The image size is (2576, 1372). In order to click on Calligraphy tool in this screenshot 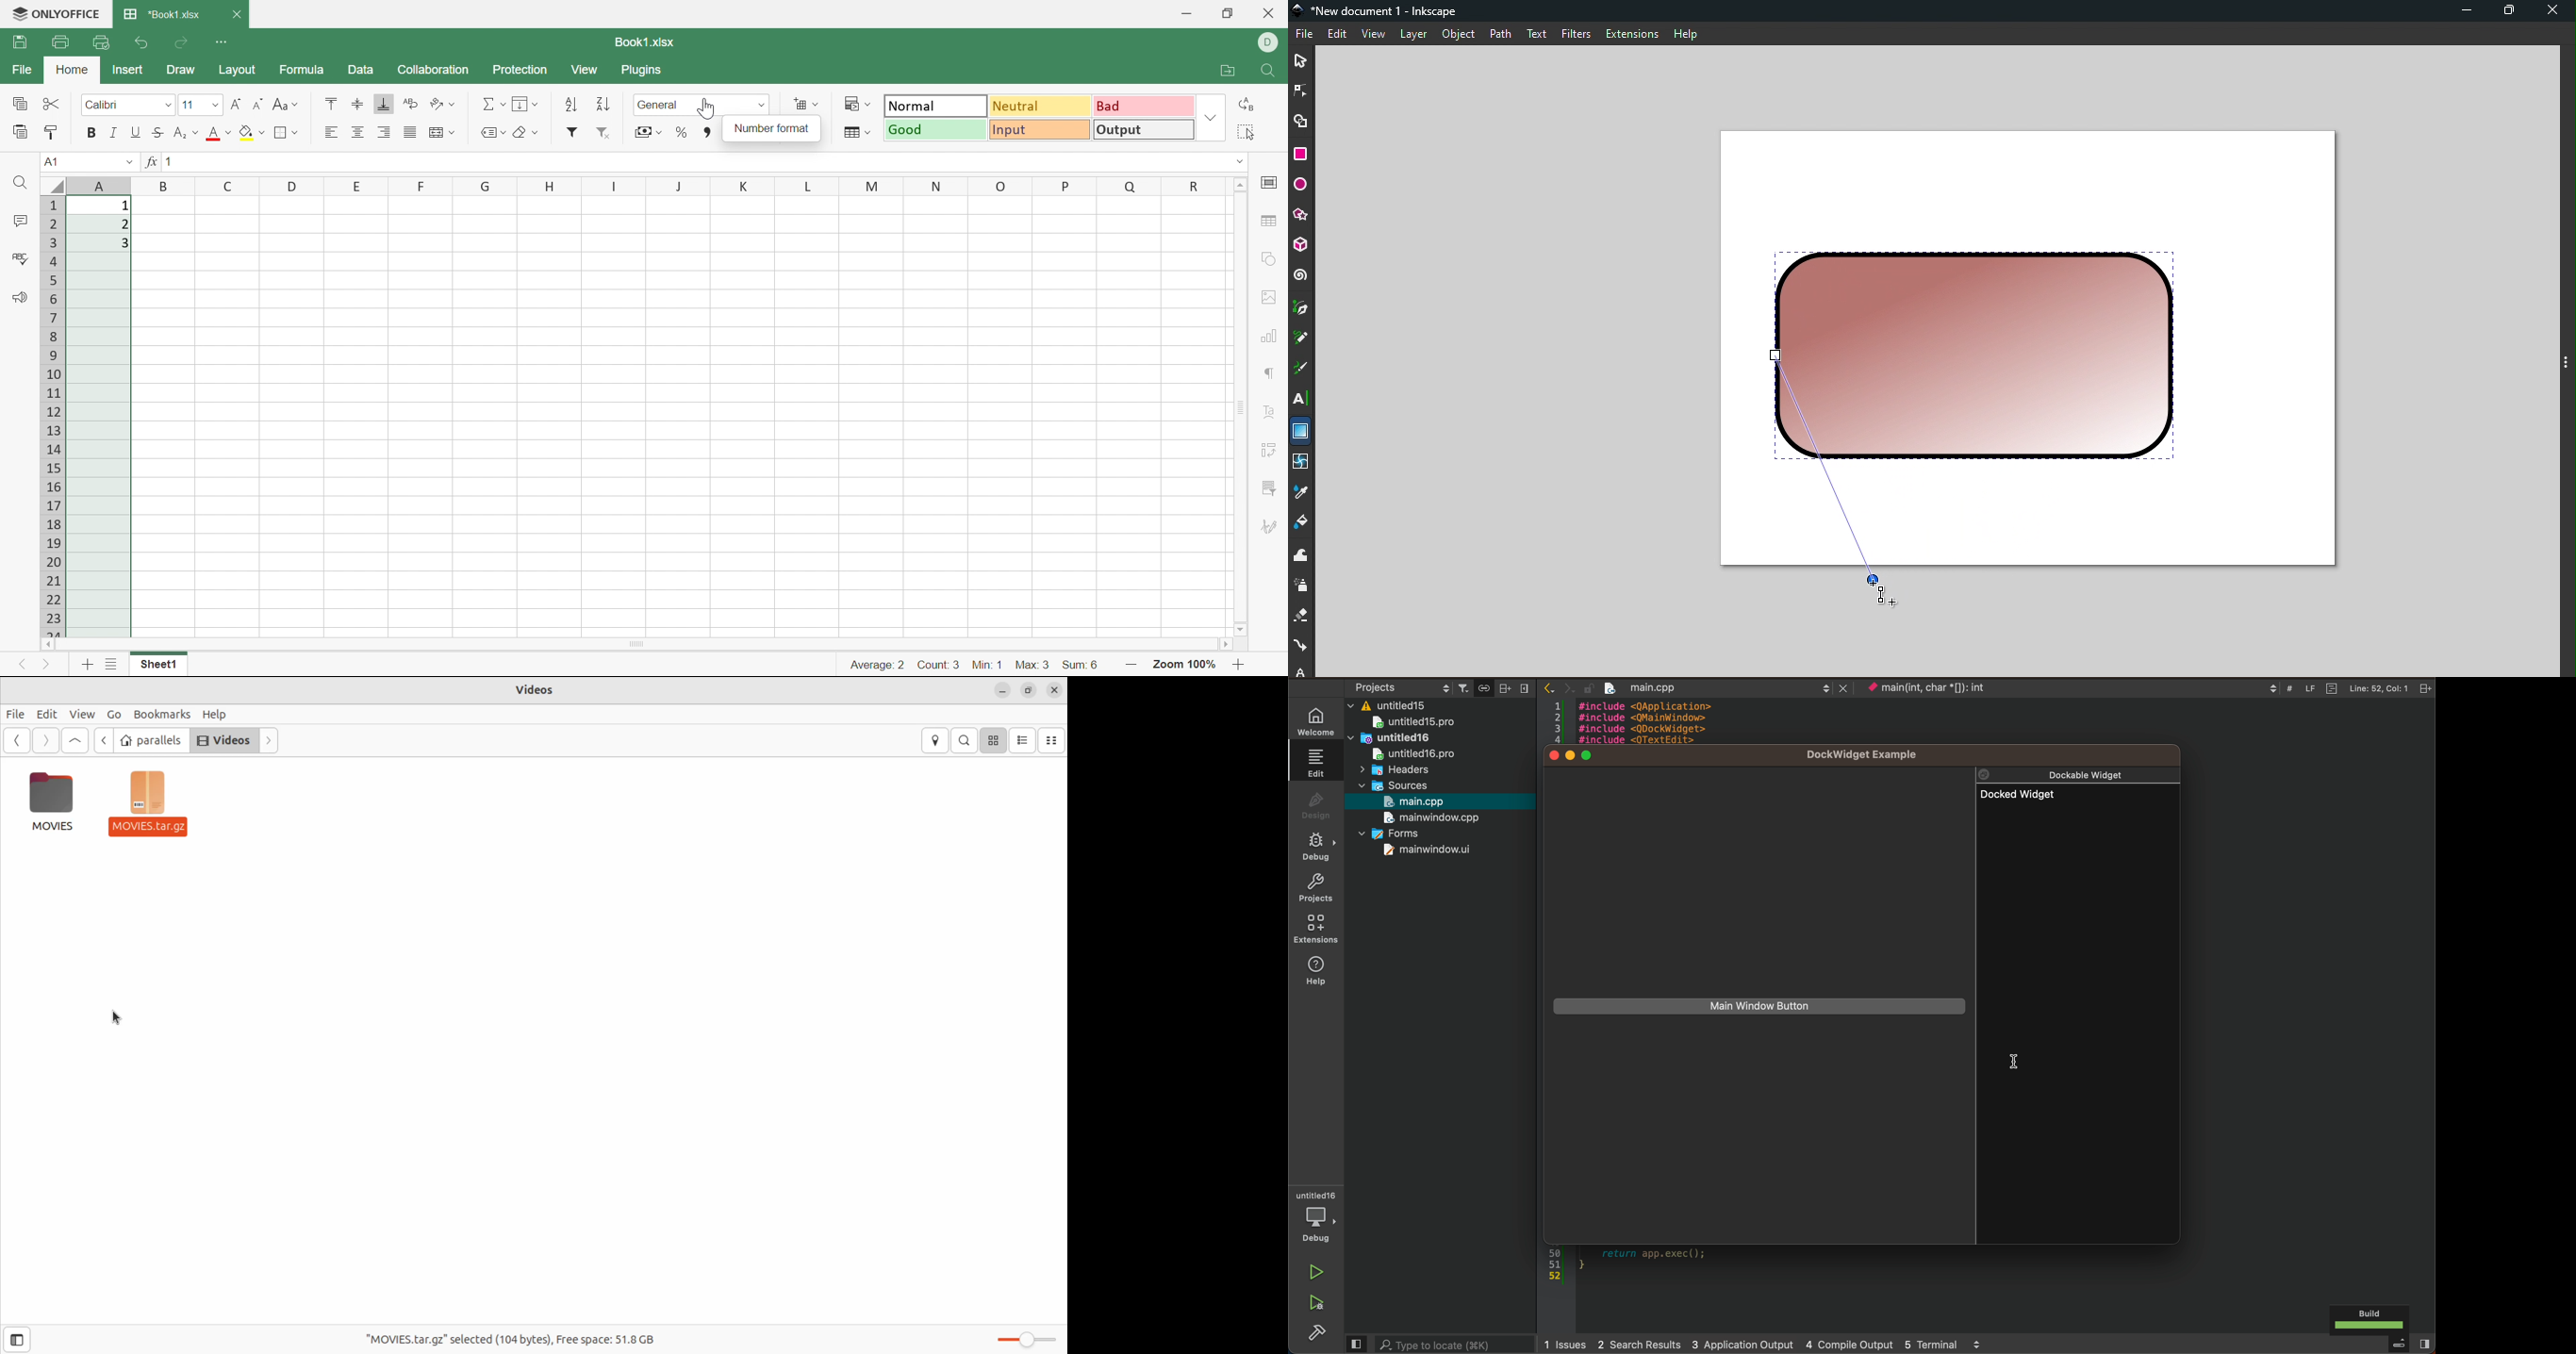, I will do `click(1300, 371)`.